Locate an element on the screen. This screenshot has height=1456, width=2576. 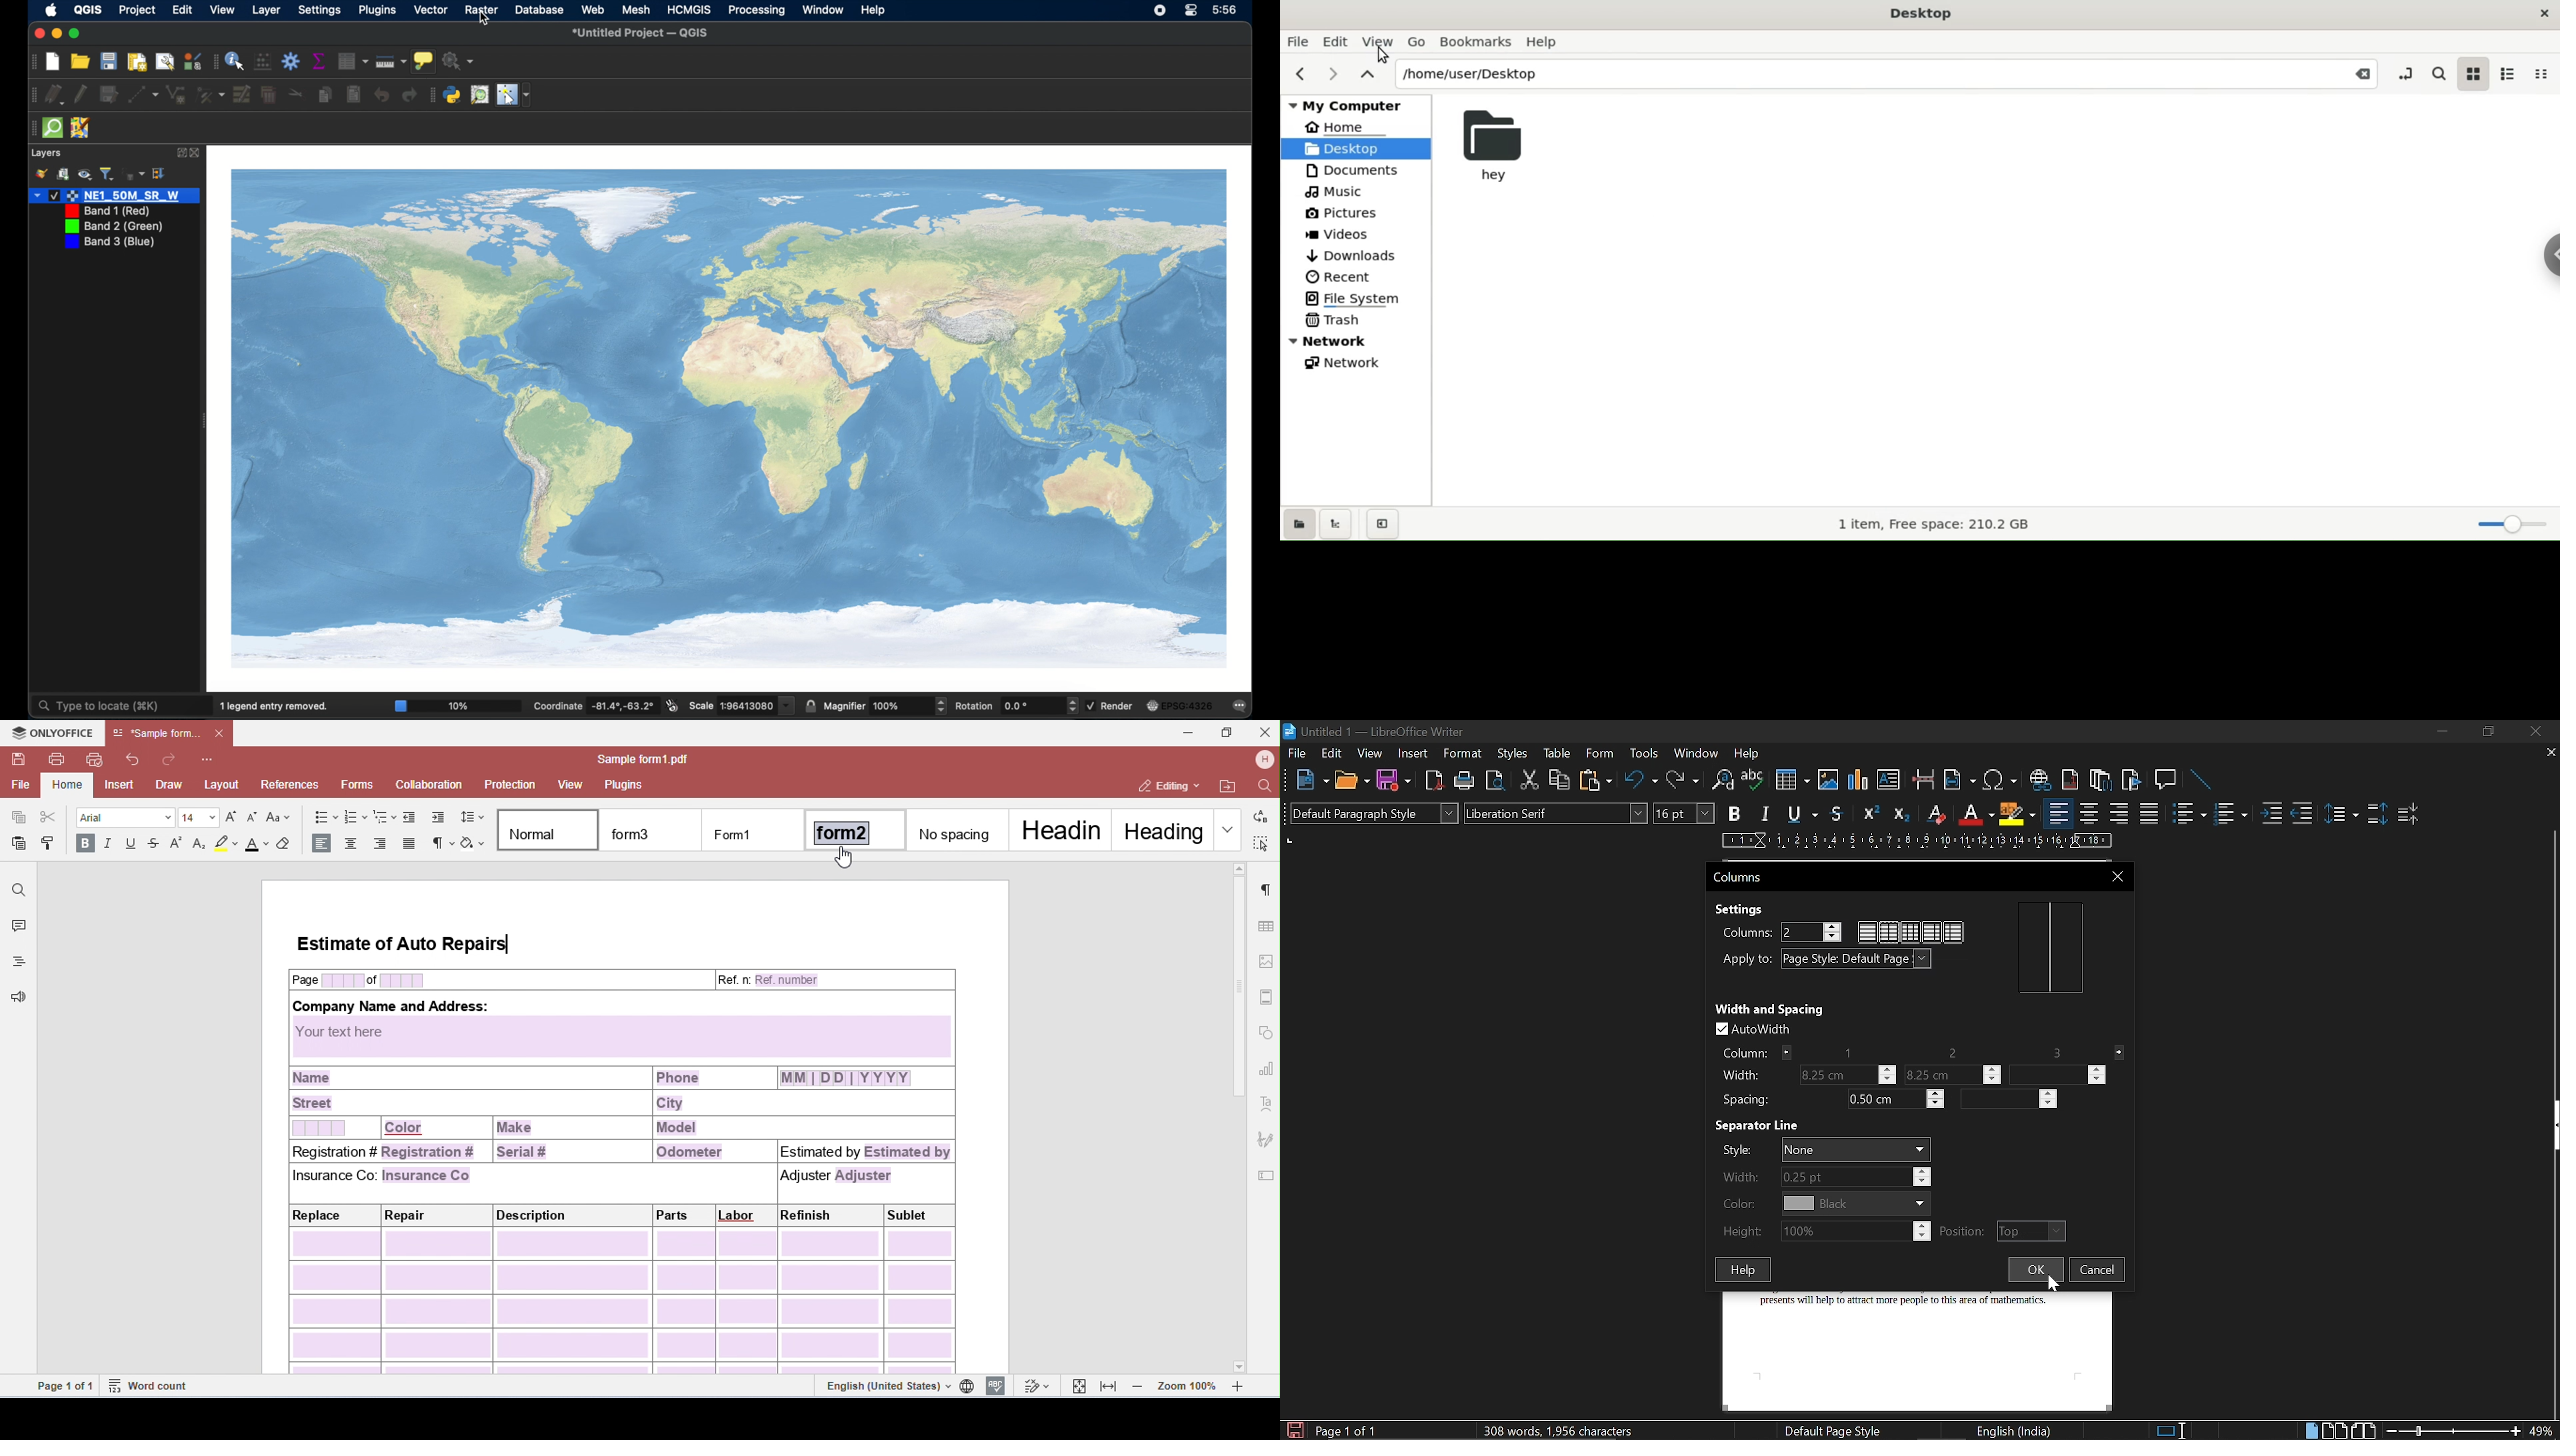
Save is located at coordinates (1293, 1427).